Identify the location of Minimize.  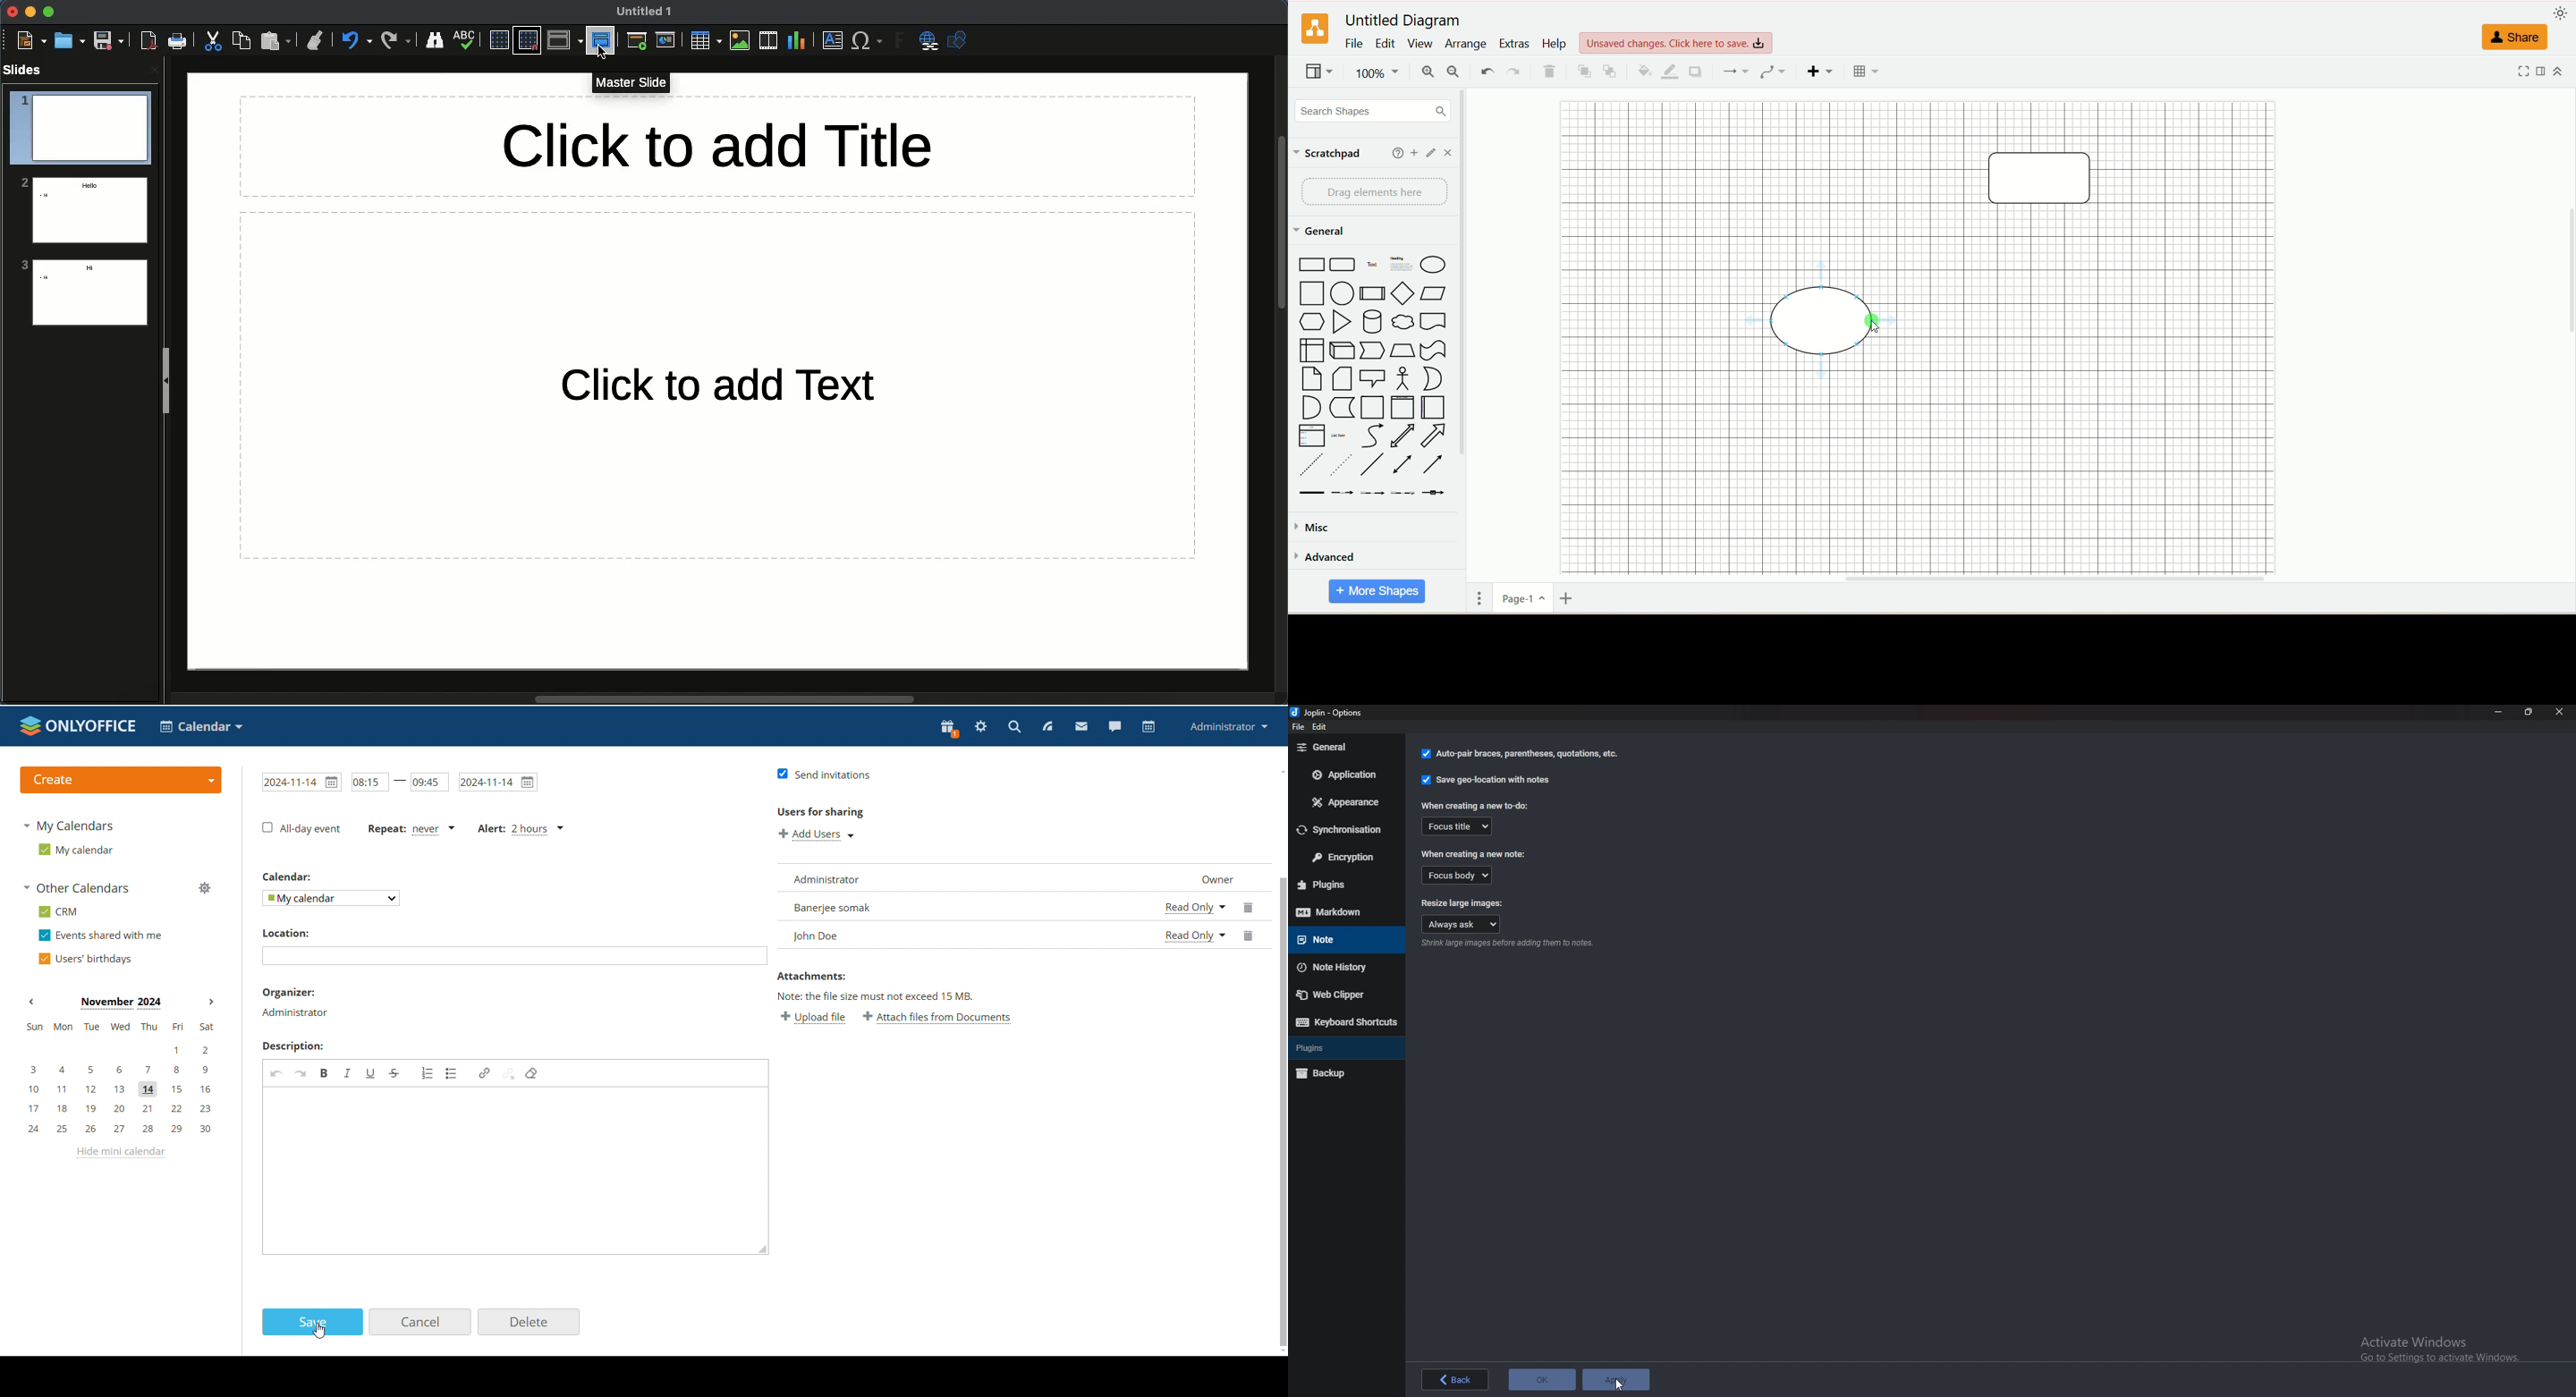
(2498, 711).